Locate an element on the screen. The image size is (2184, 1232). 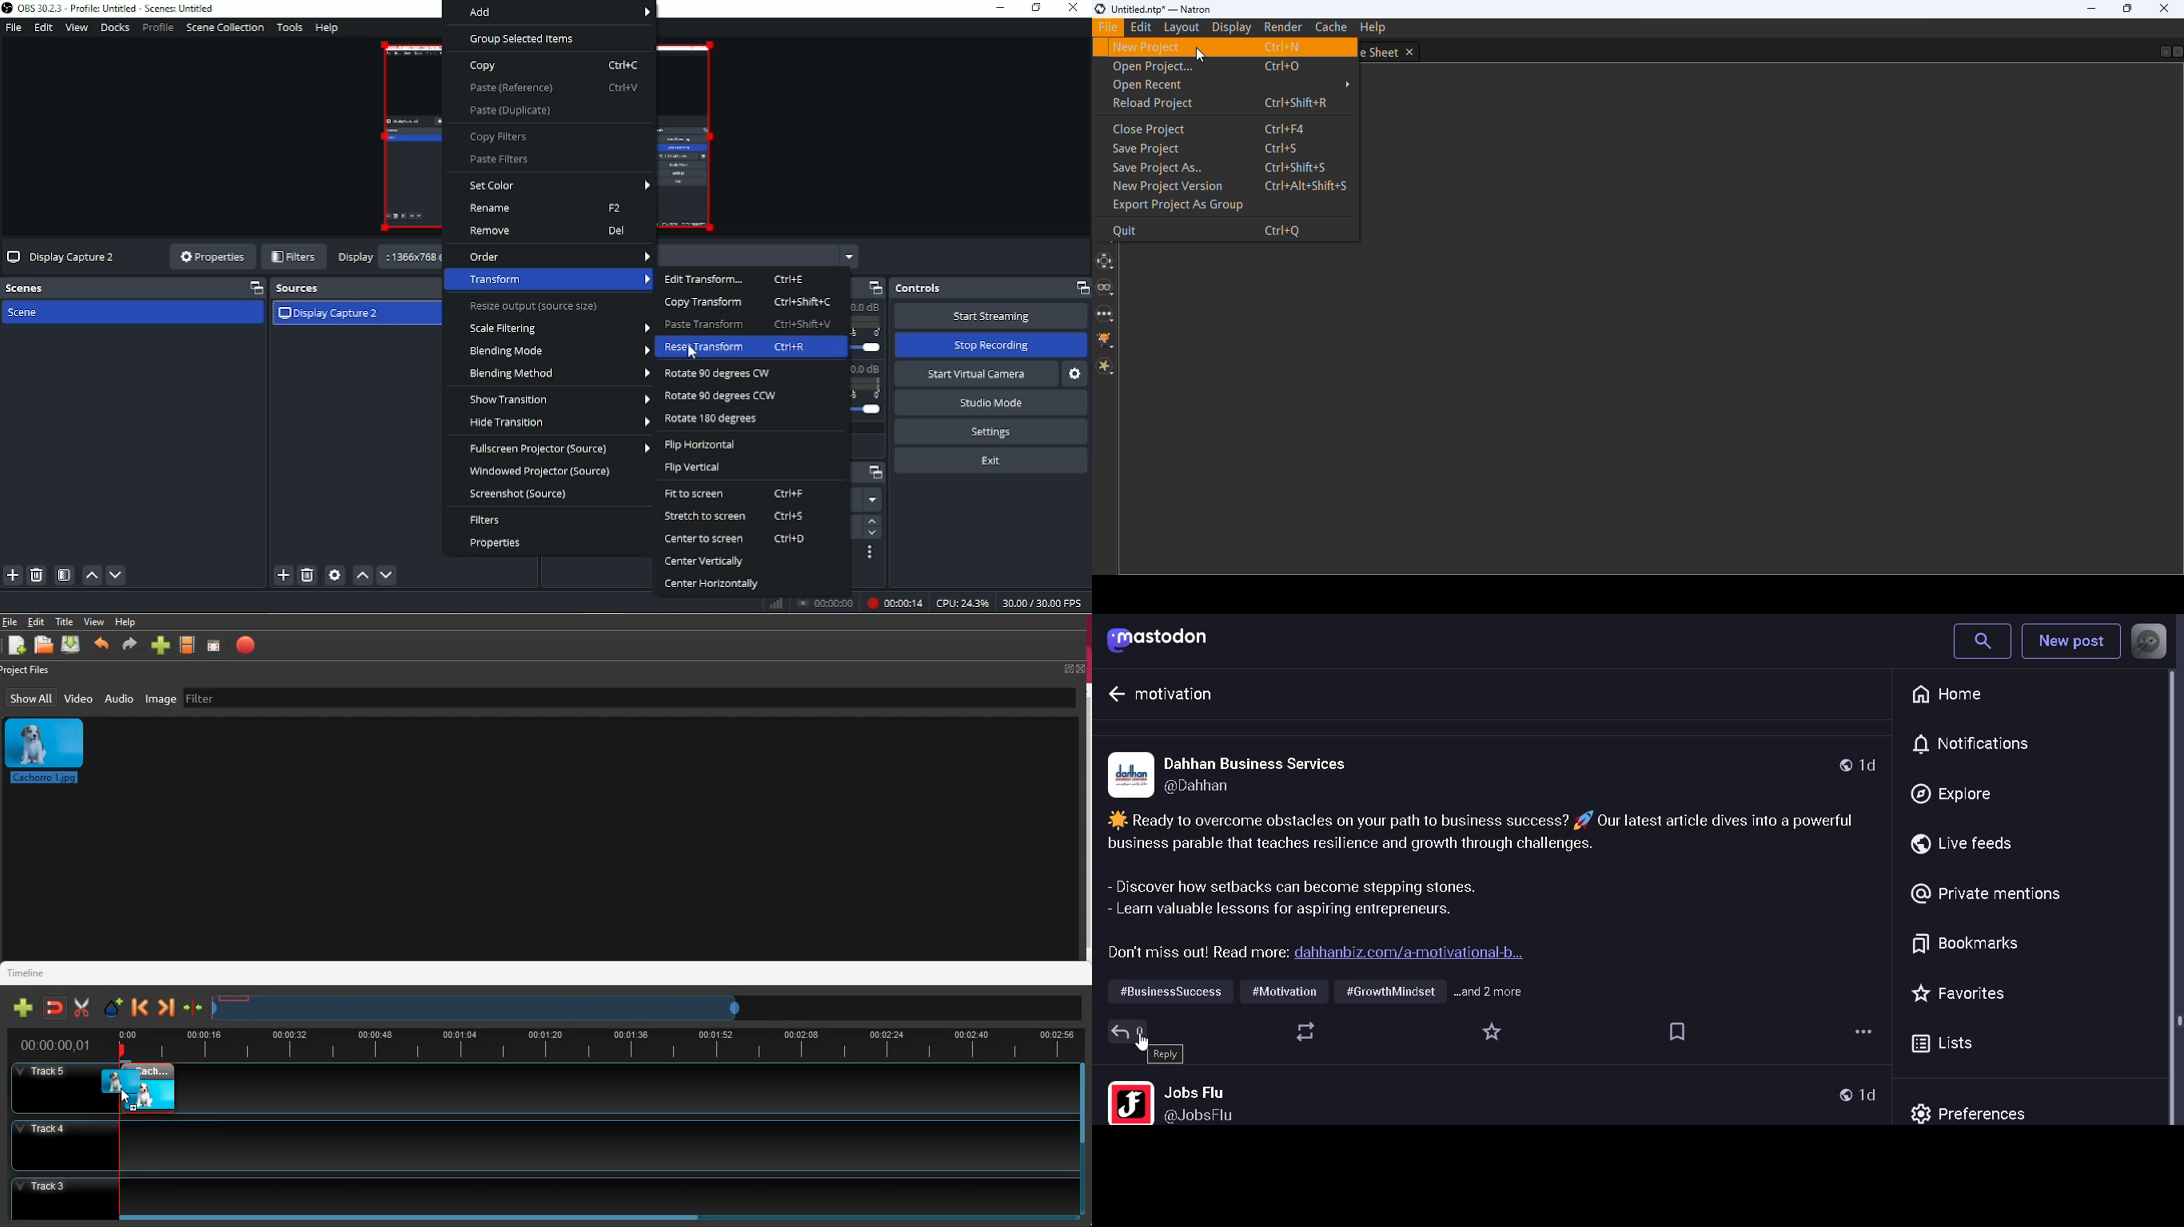
Help is located at coordinates (327, 29).